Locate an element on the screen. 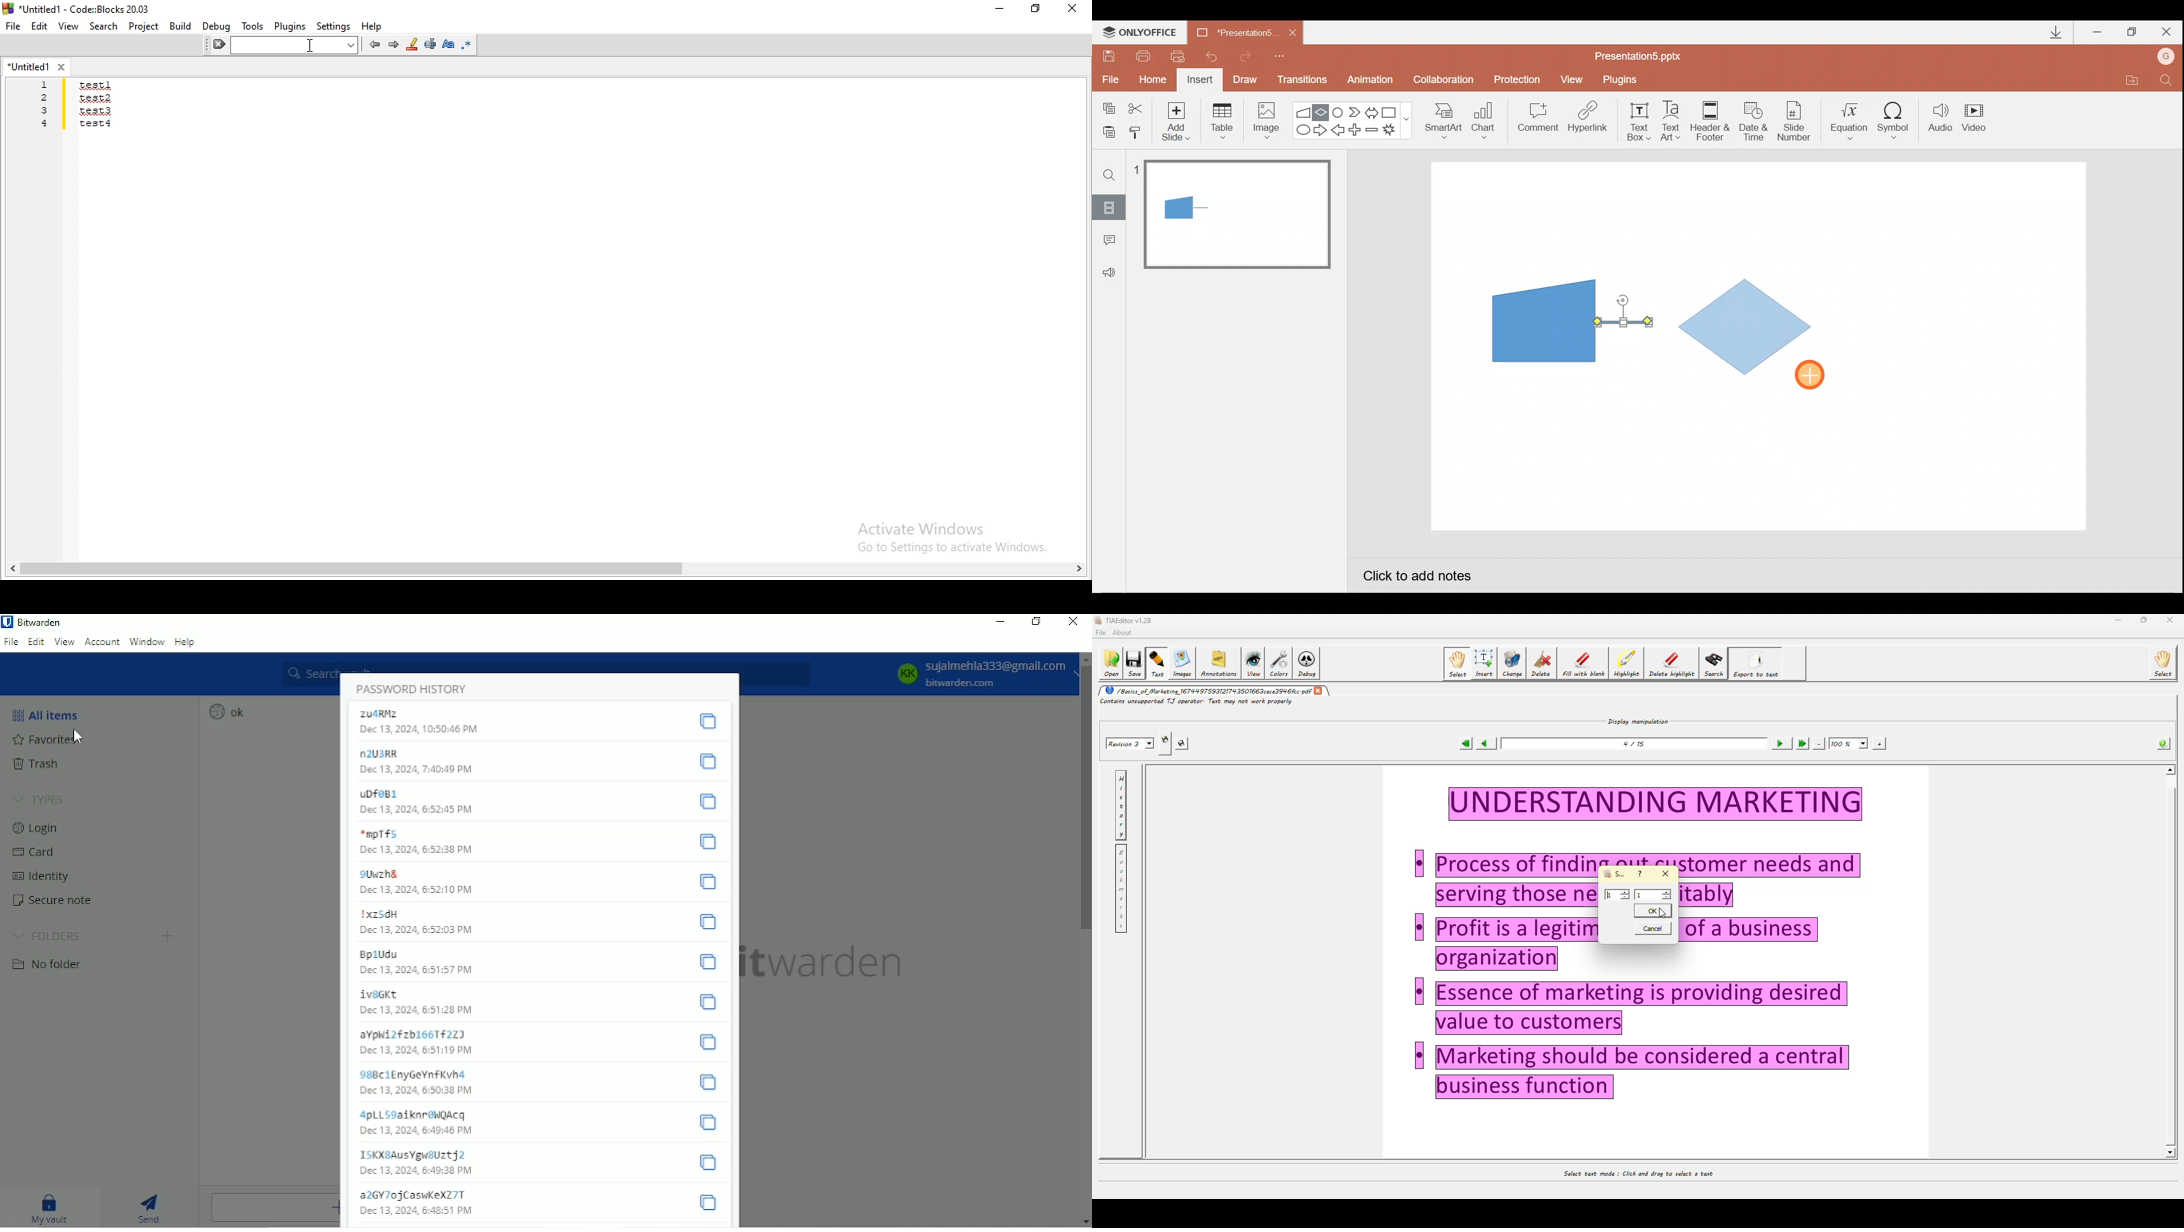 The height and width of the screenshot is (1232, 2184). Copy password is located at coordinates (709, 1162).